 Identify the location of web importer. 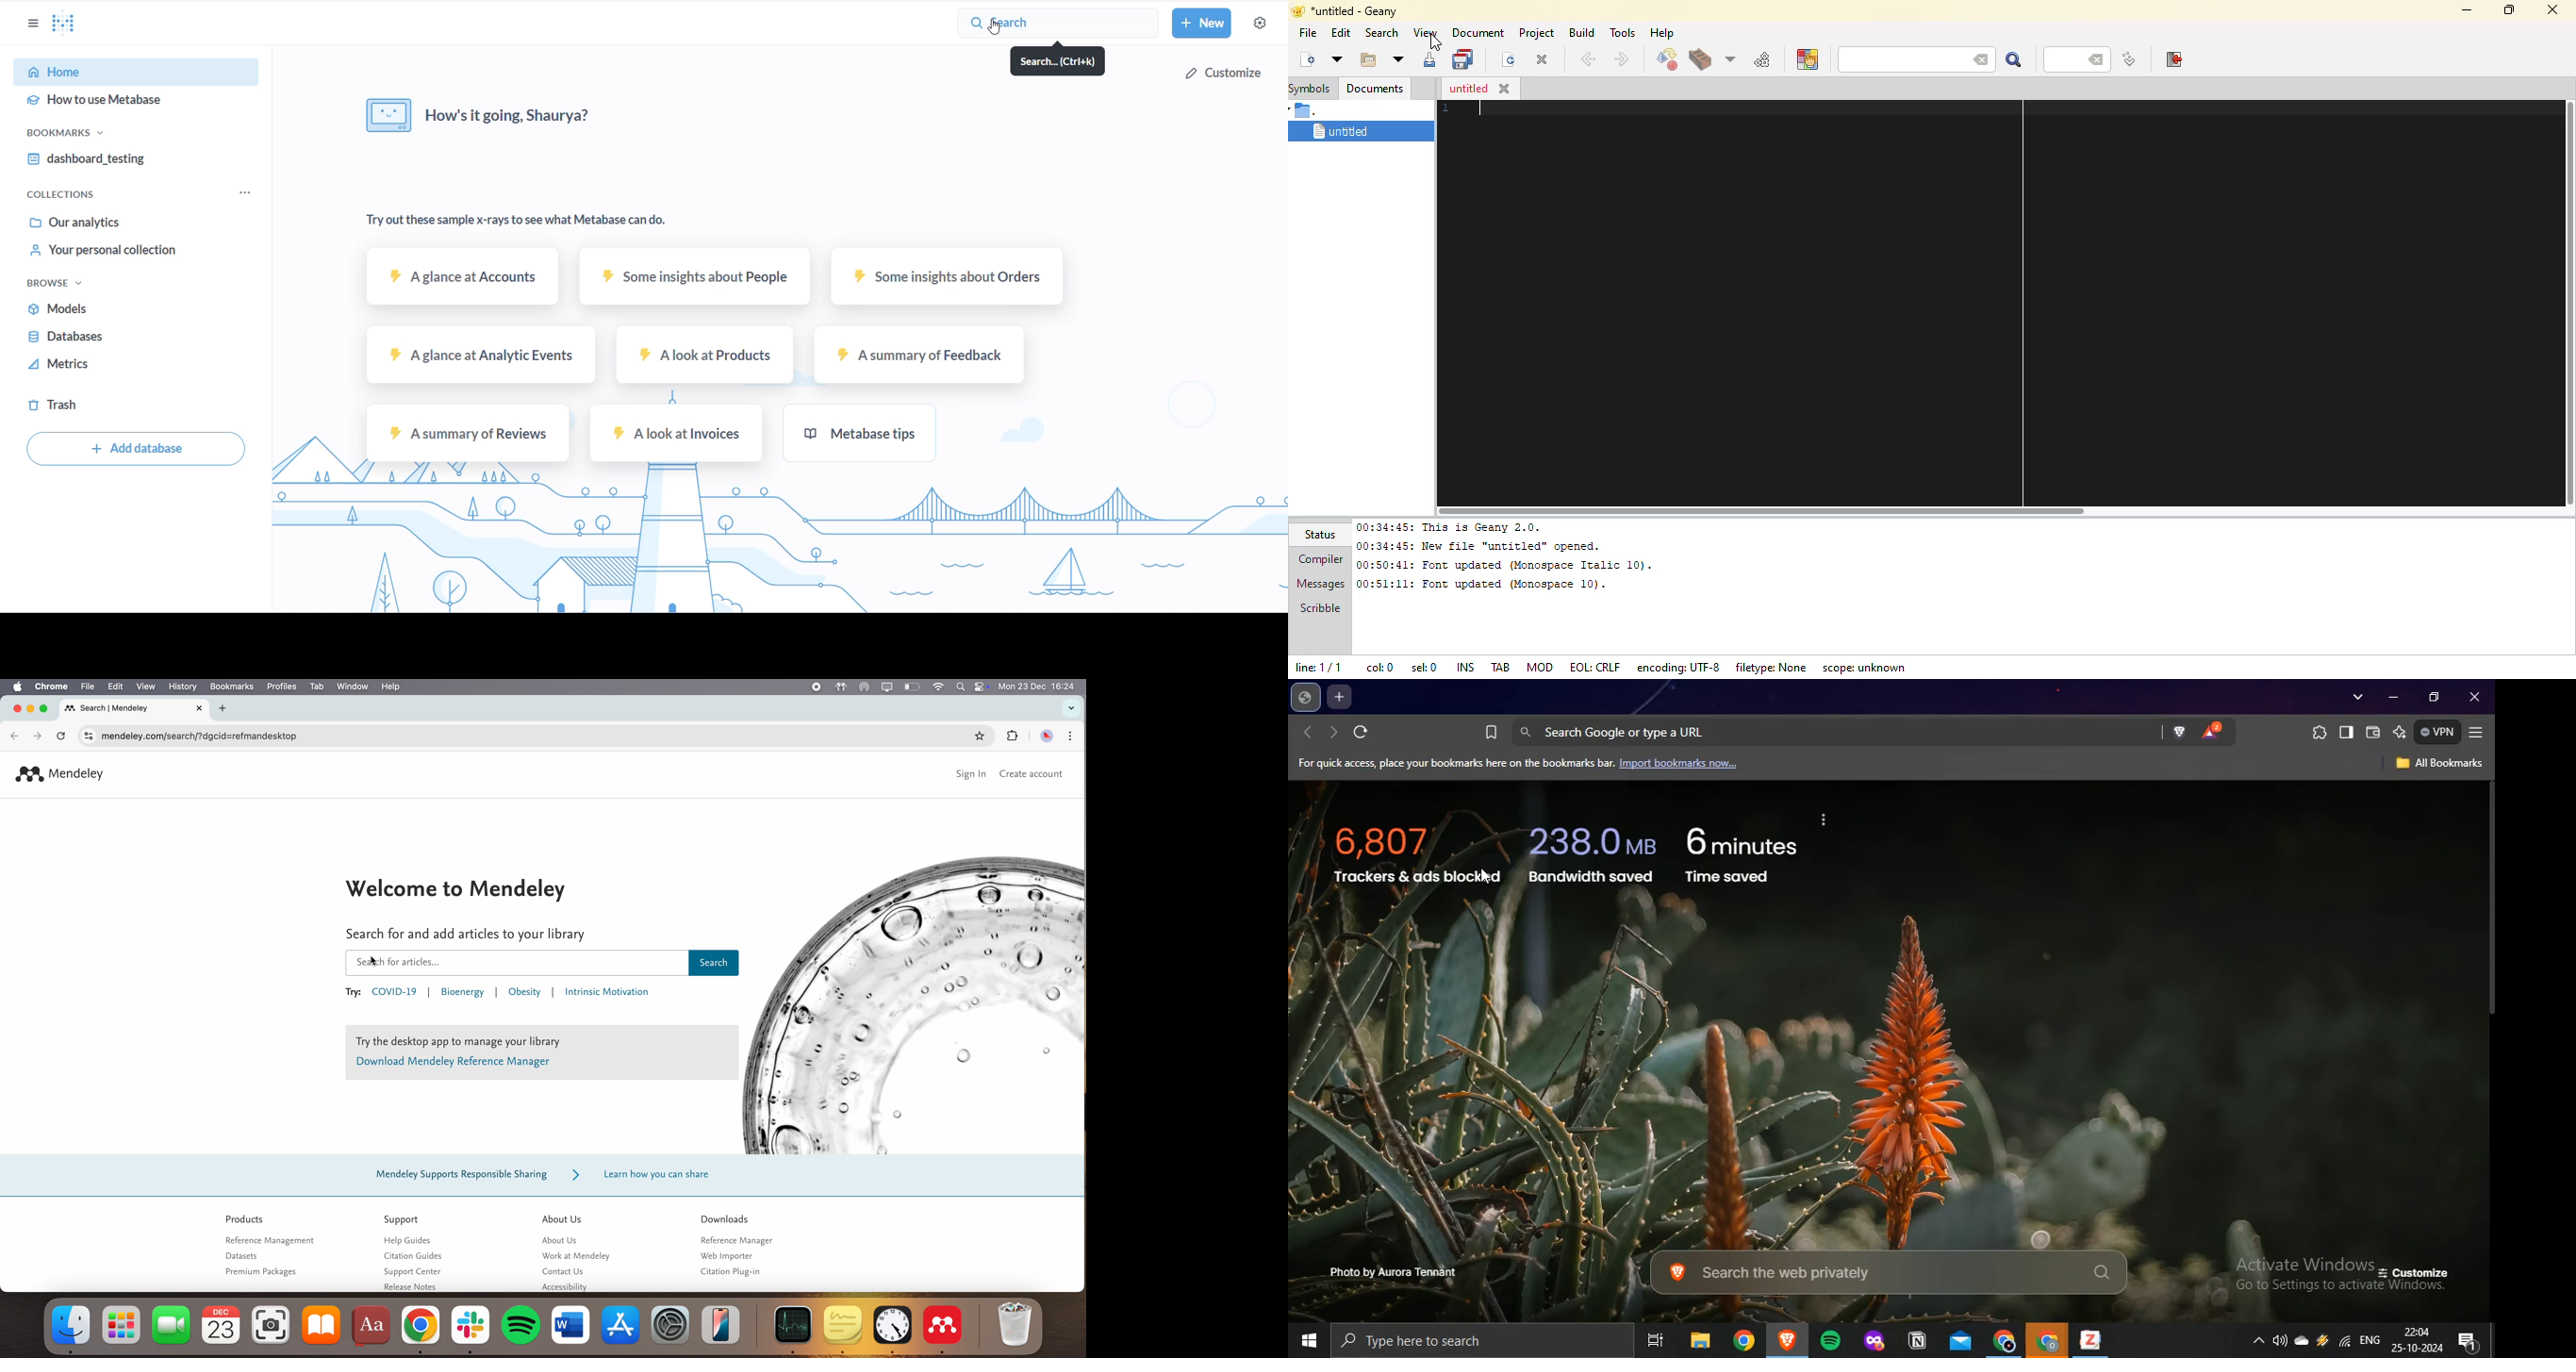
(725, 1256).